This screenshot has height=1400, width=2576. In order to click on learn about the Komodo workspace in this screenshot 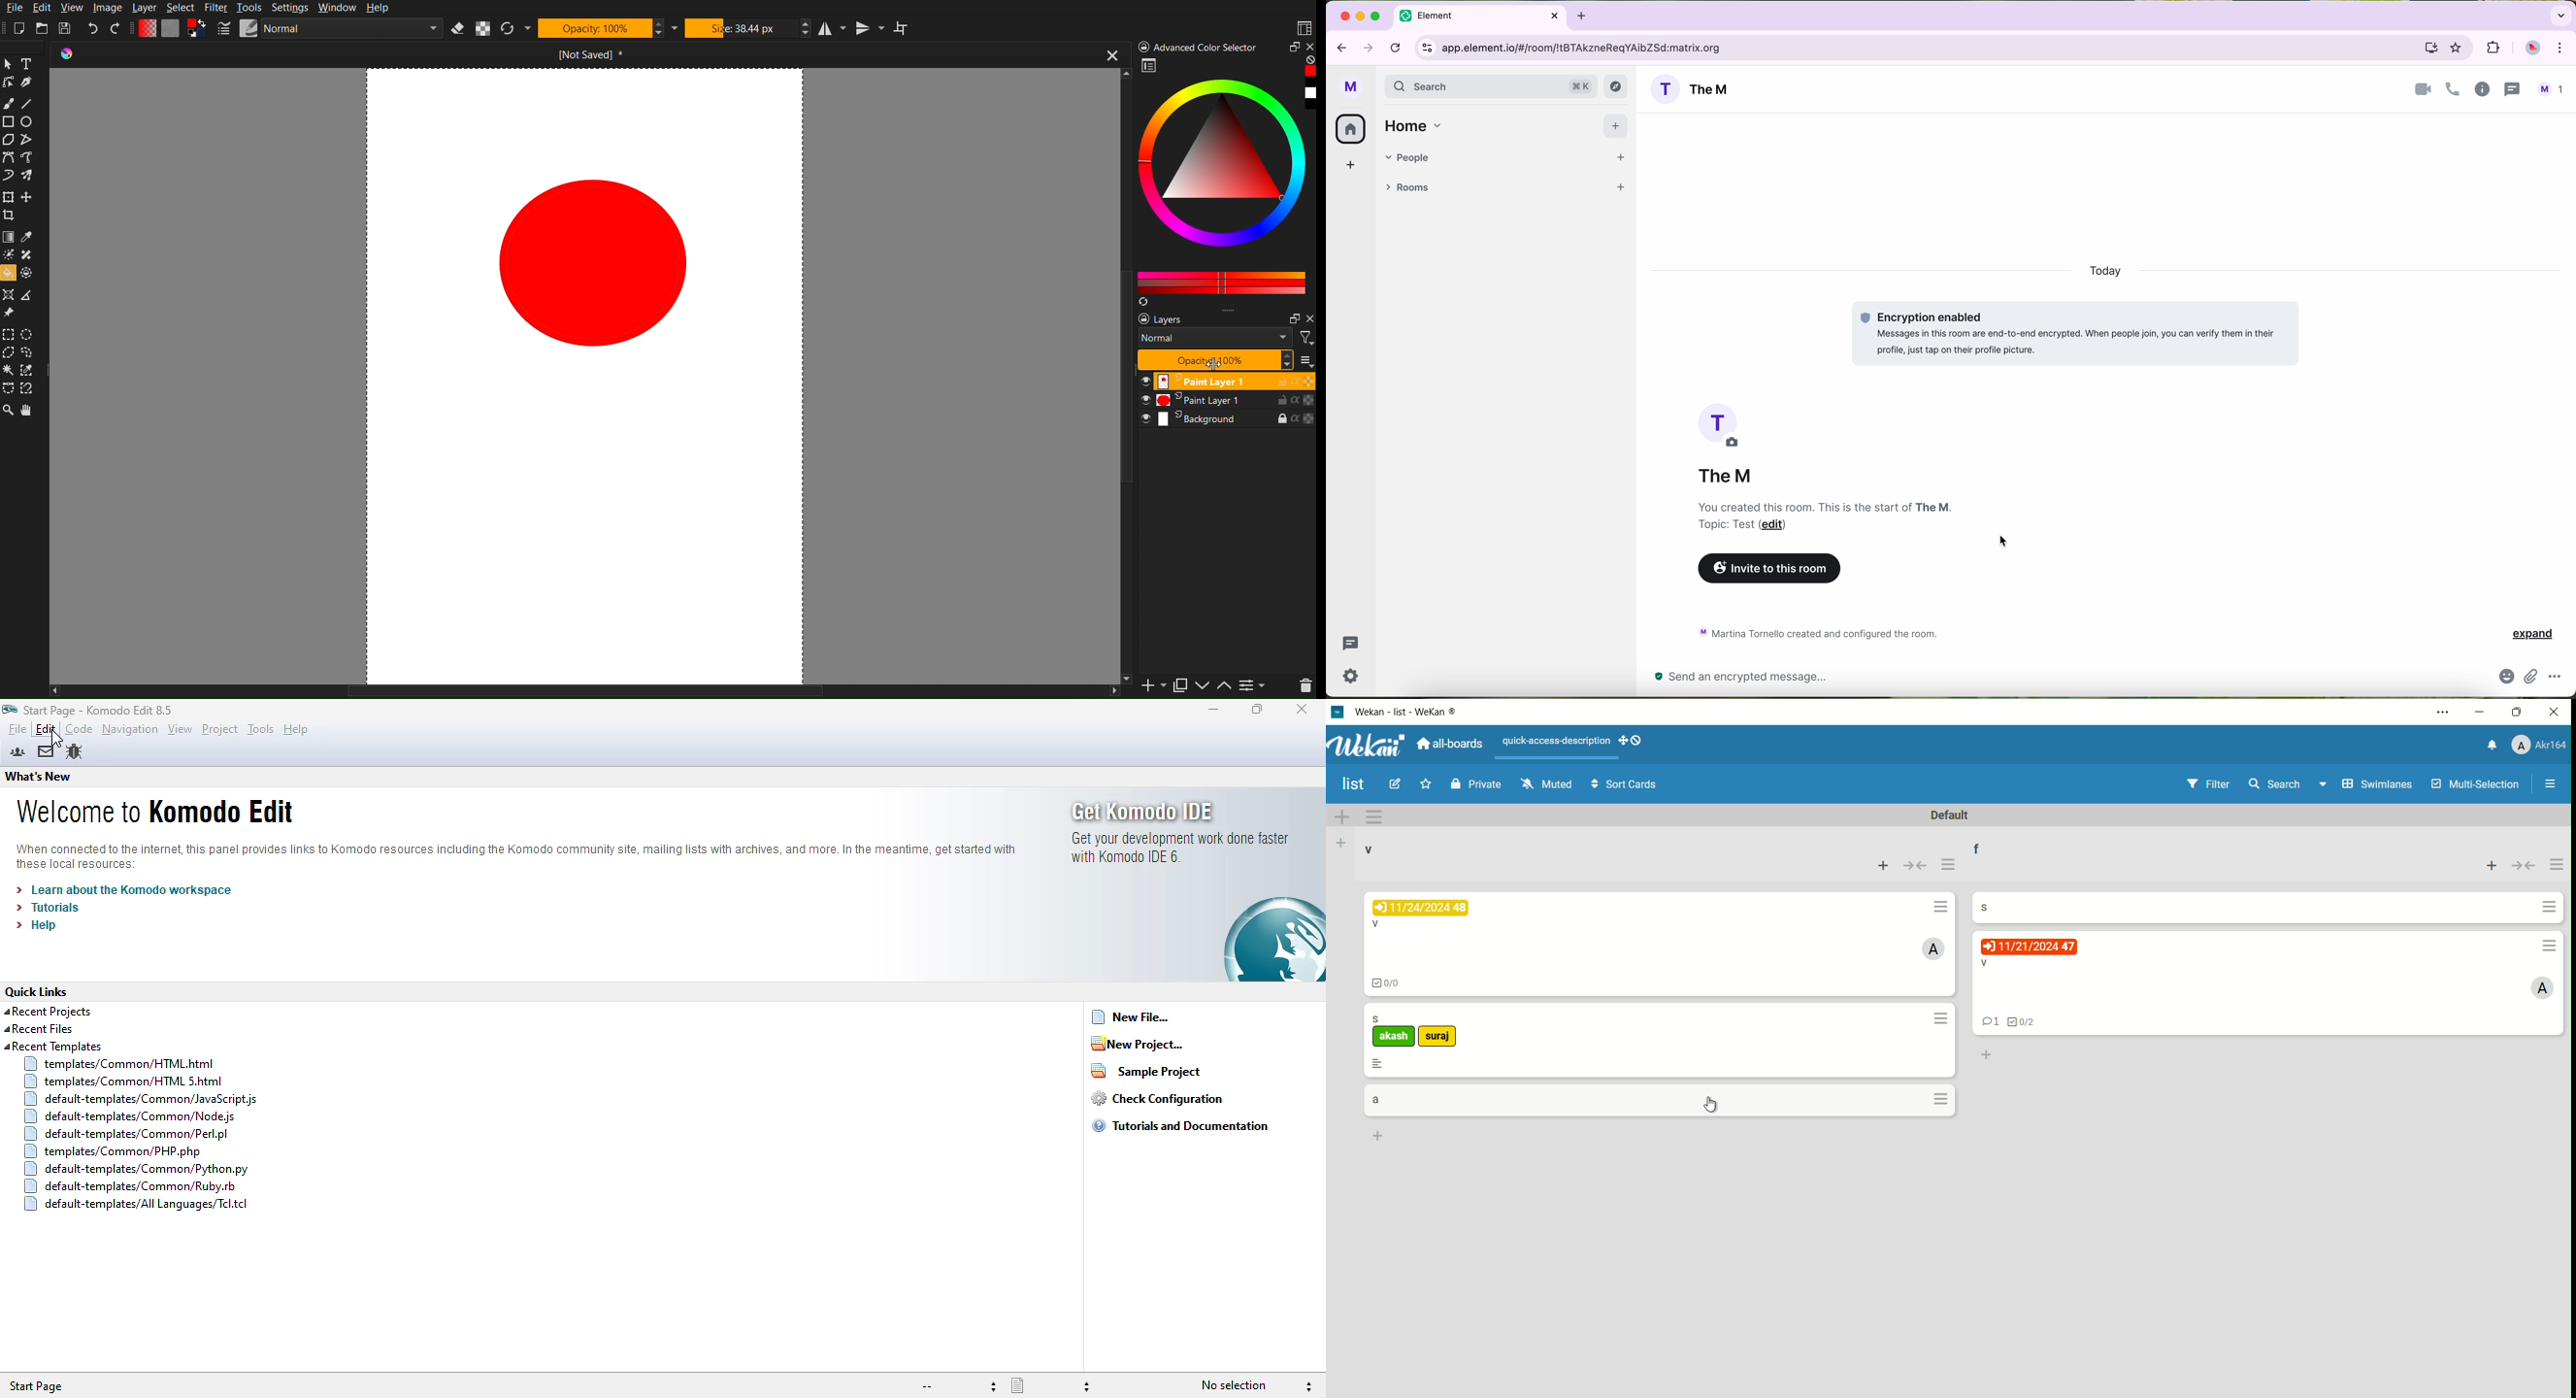, I will do `click(125, 889)`.